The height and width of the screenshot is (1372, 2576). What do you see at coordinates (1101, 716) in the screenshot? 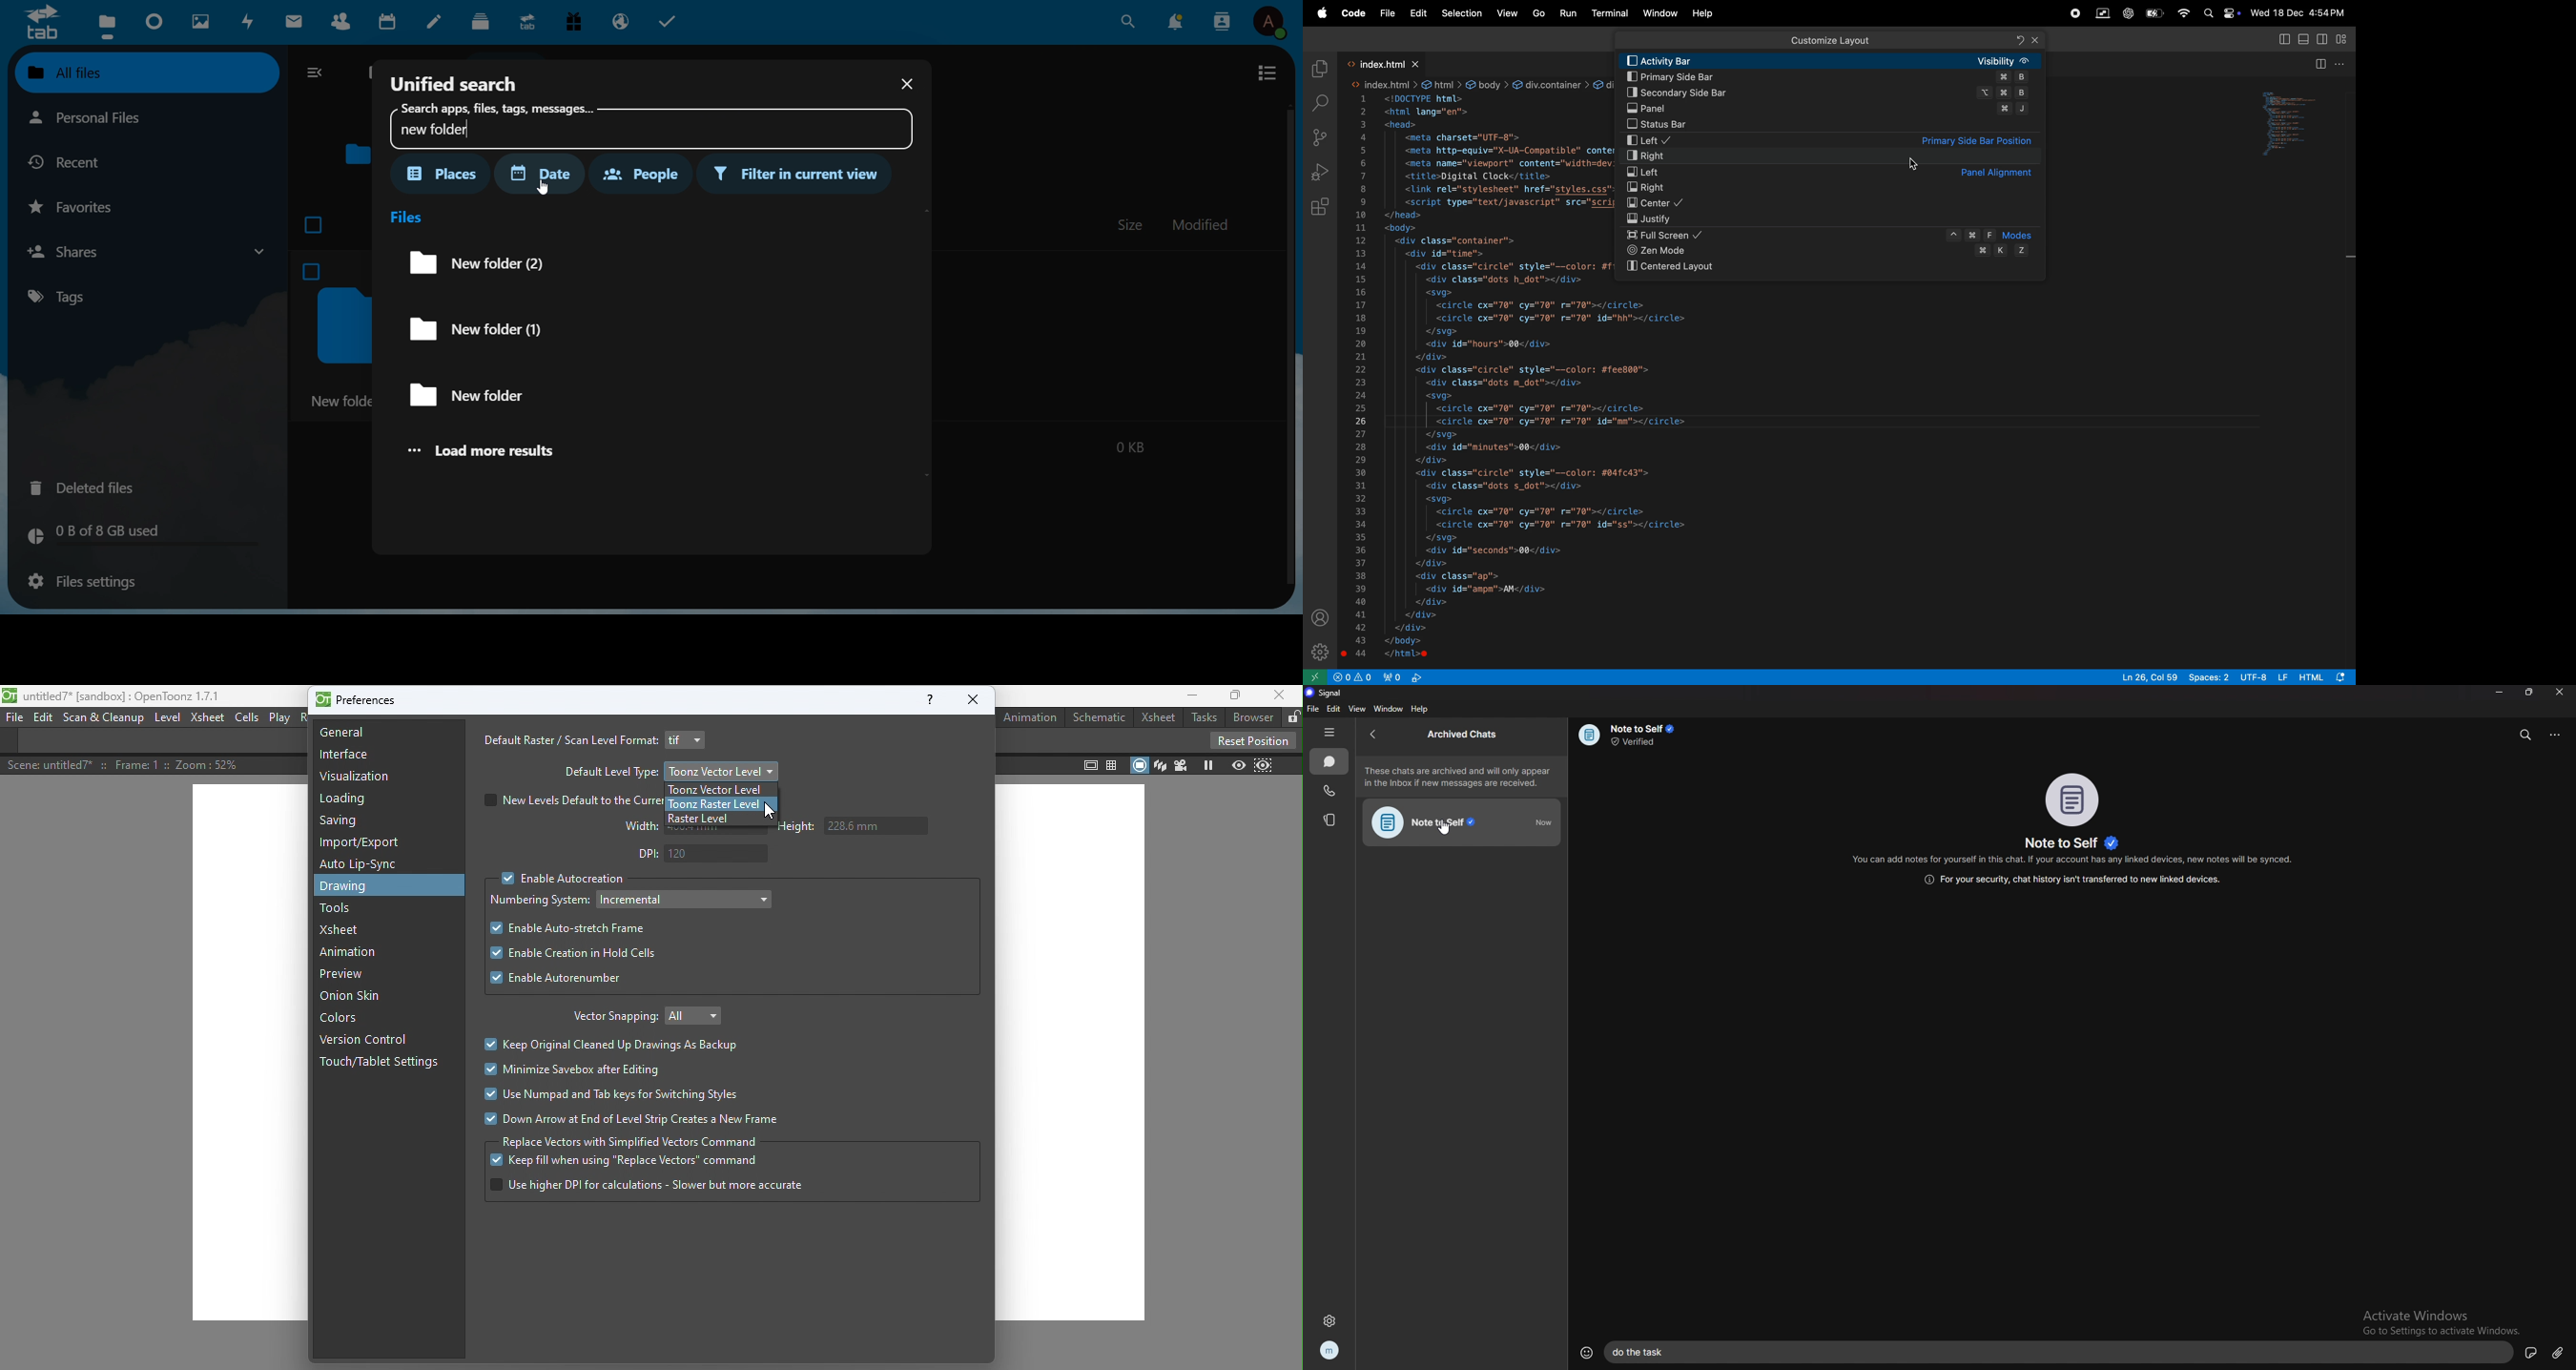
I see `Schematic` at bounding box center [1101, 716].